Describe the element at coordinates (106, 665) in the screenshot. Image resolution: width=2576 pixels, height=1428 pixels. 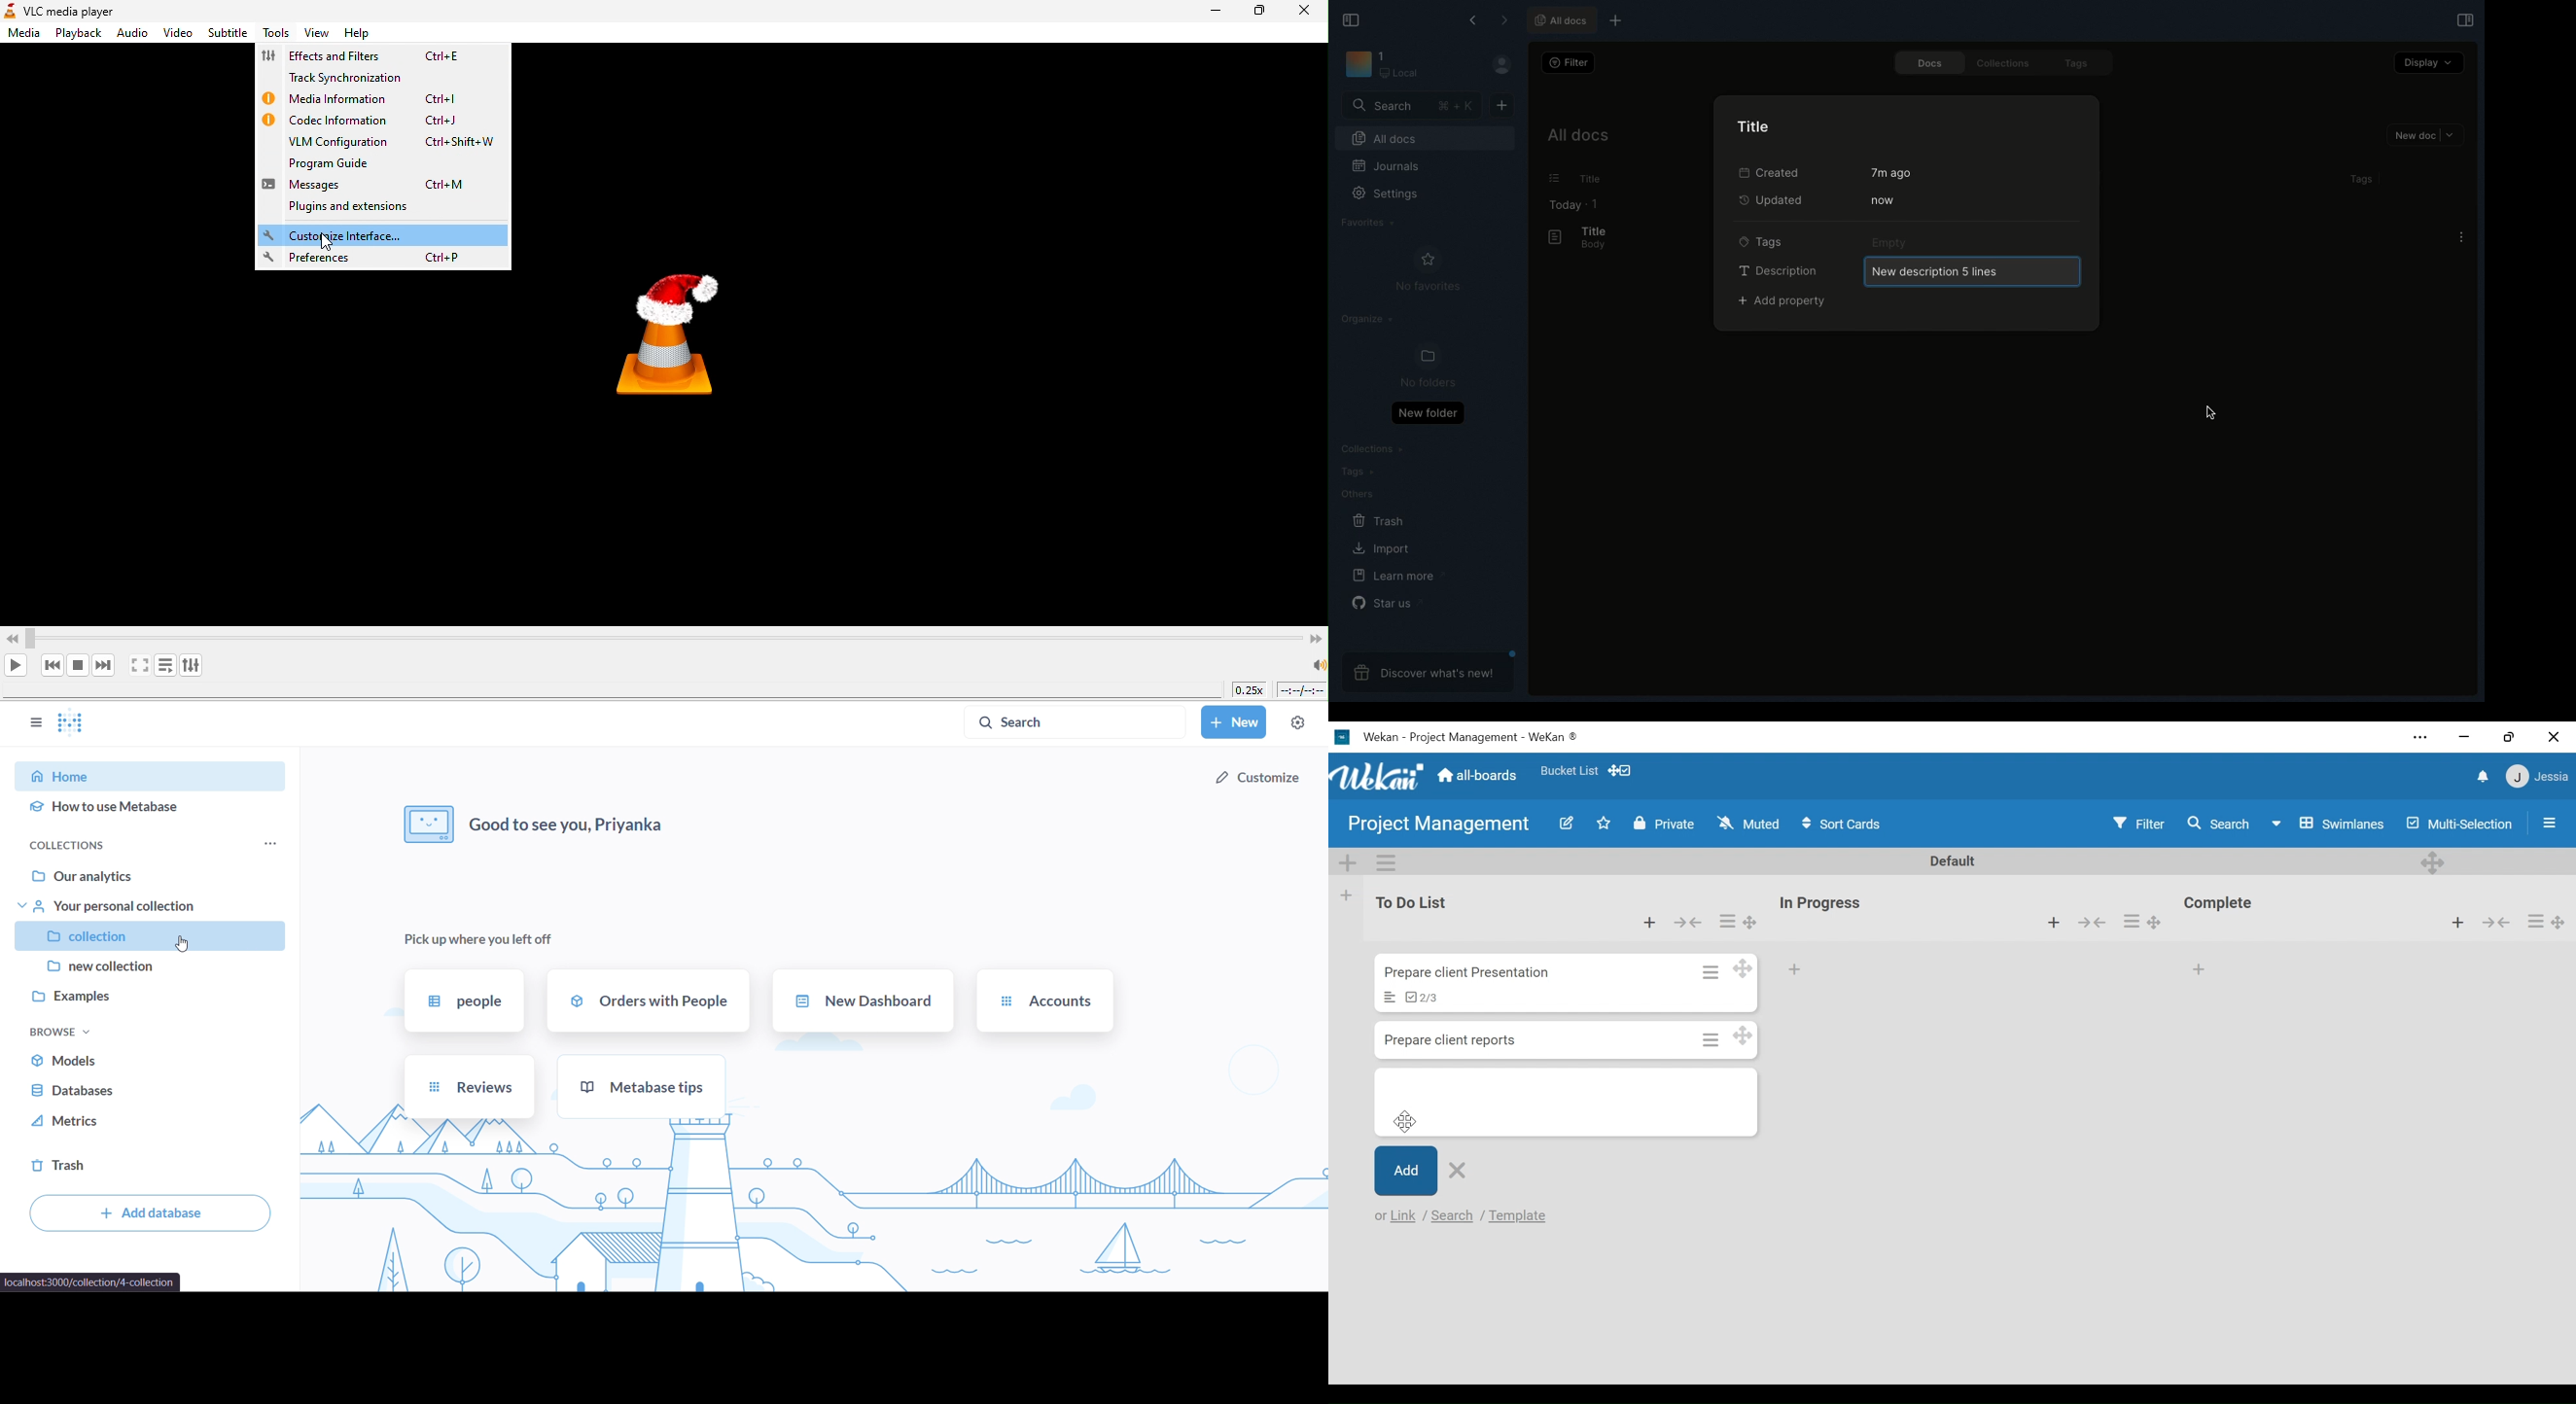
I see `next media` at that location.